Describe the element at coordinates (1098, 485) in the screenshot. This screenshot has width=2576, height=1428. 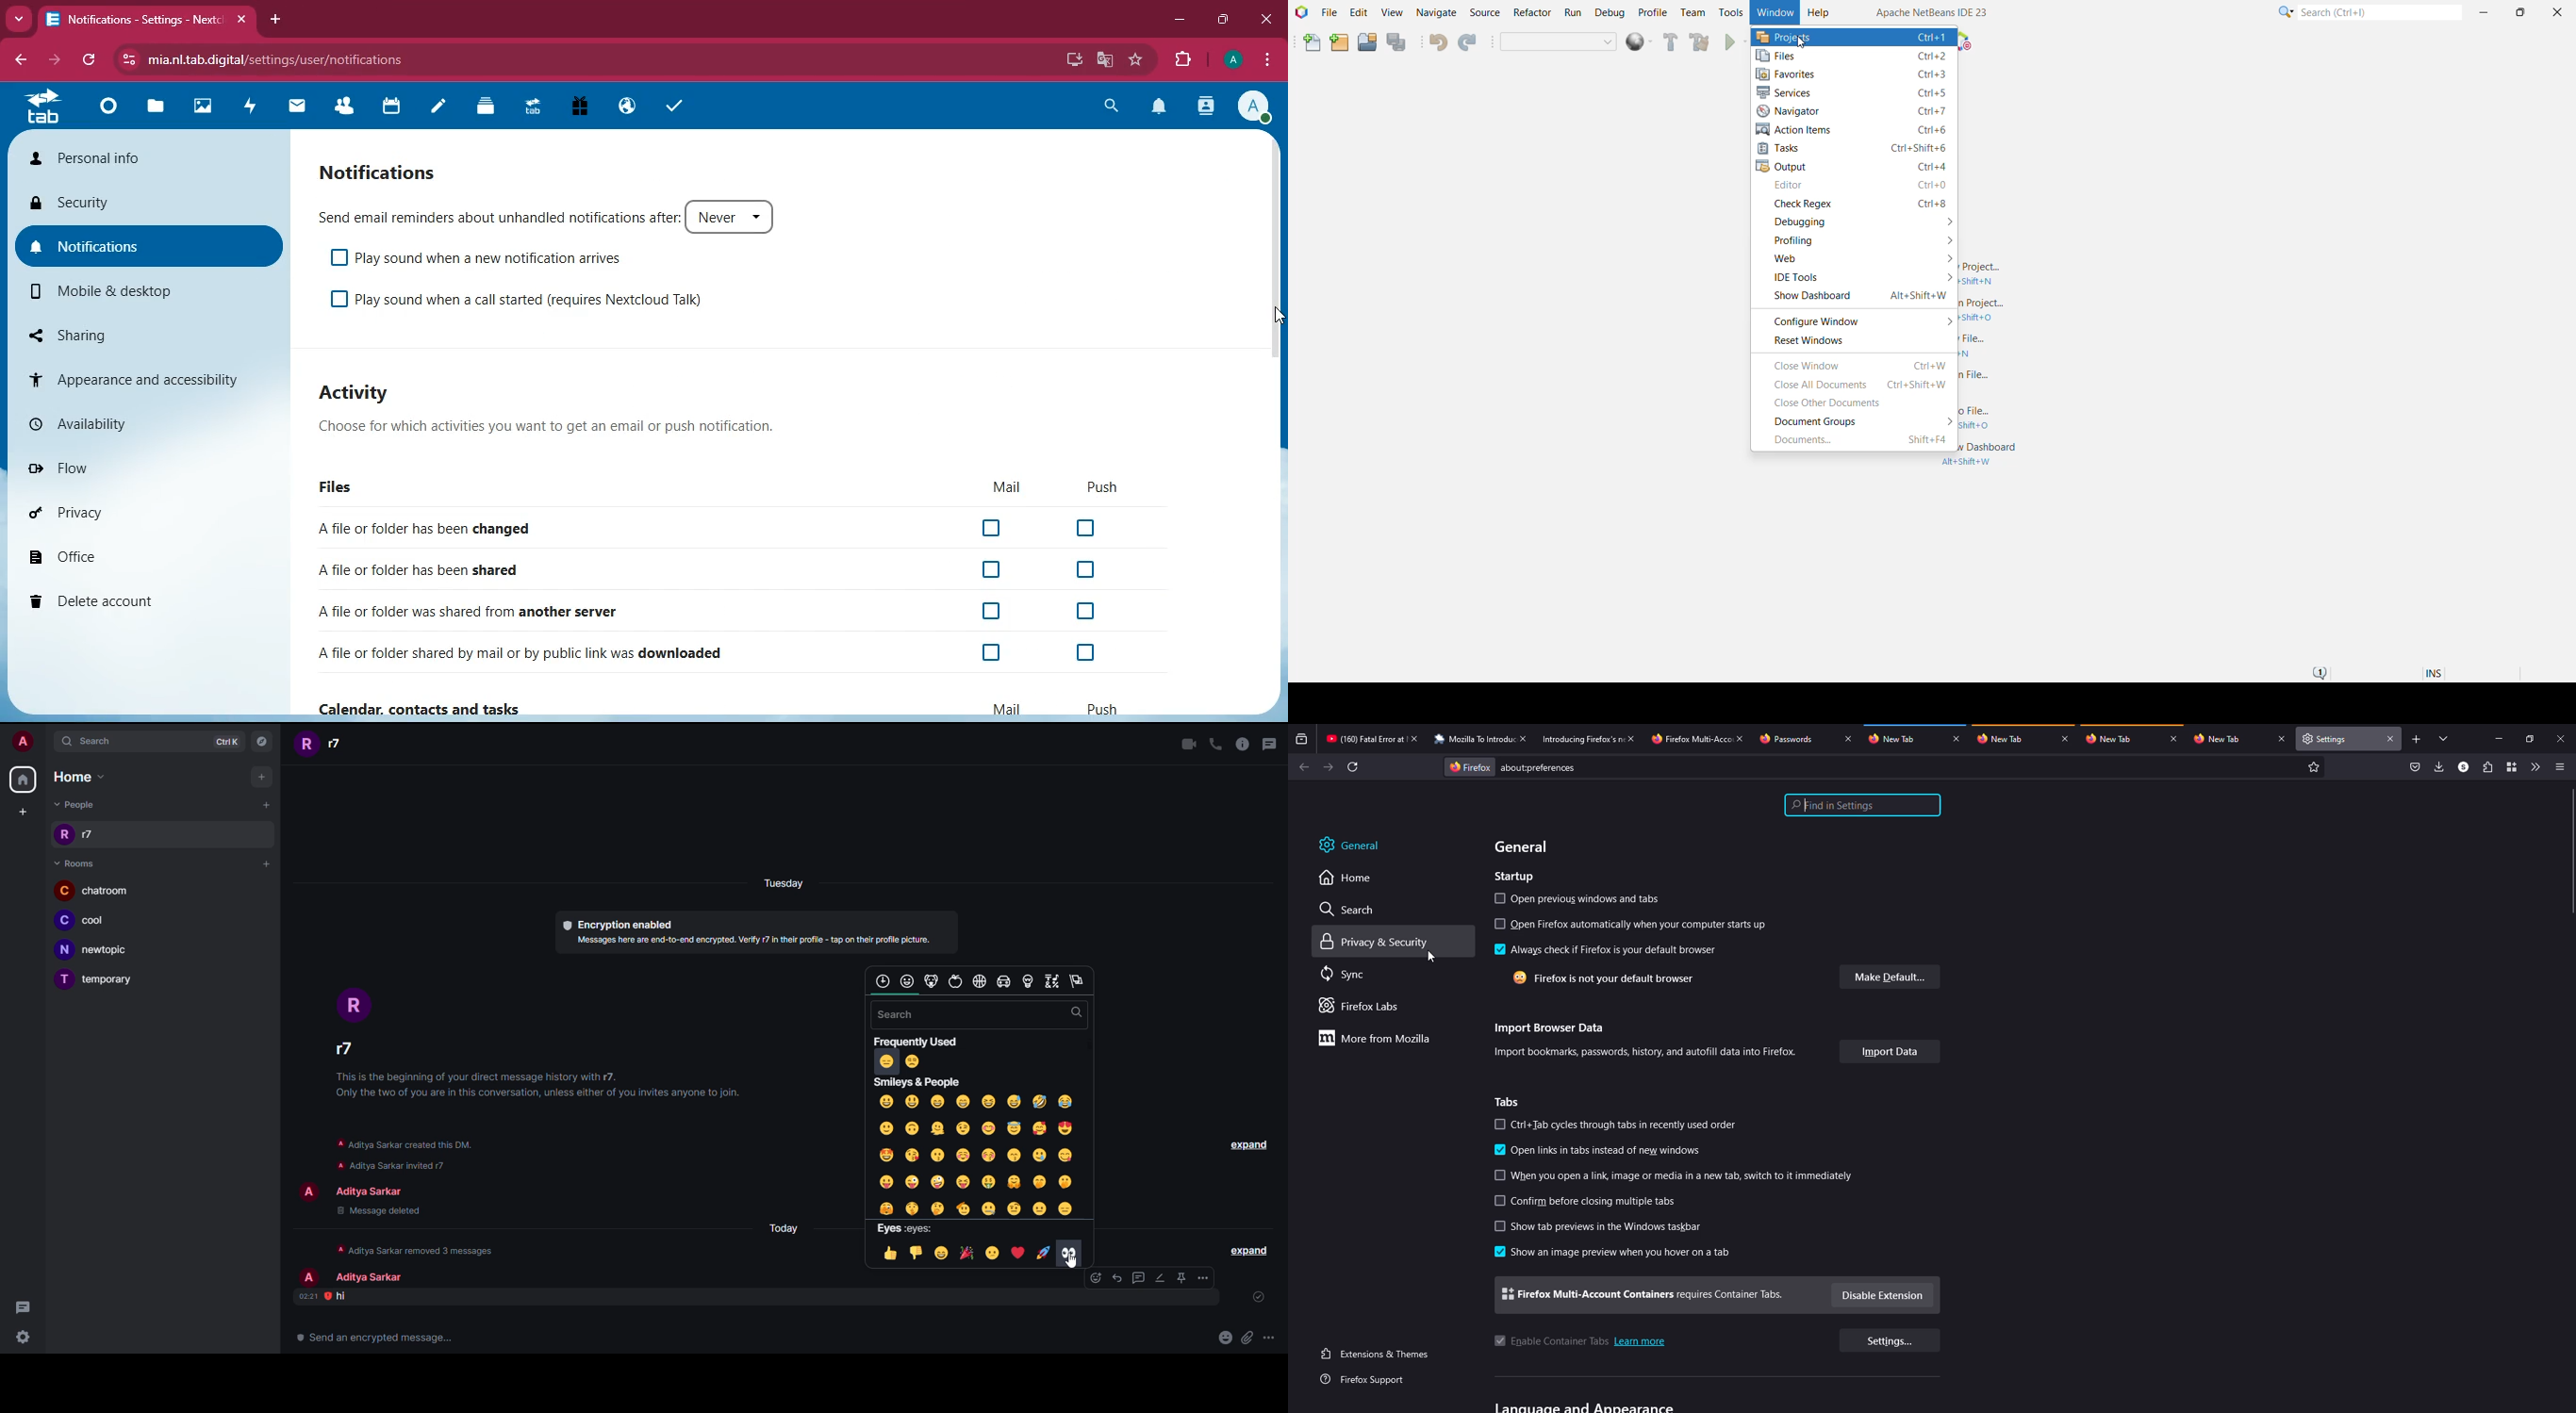
I see `push` at that location.